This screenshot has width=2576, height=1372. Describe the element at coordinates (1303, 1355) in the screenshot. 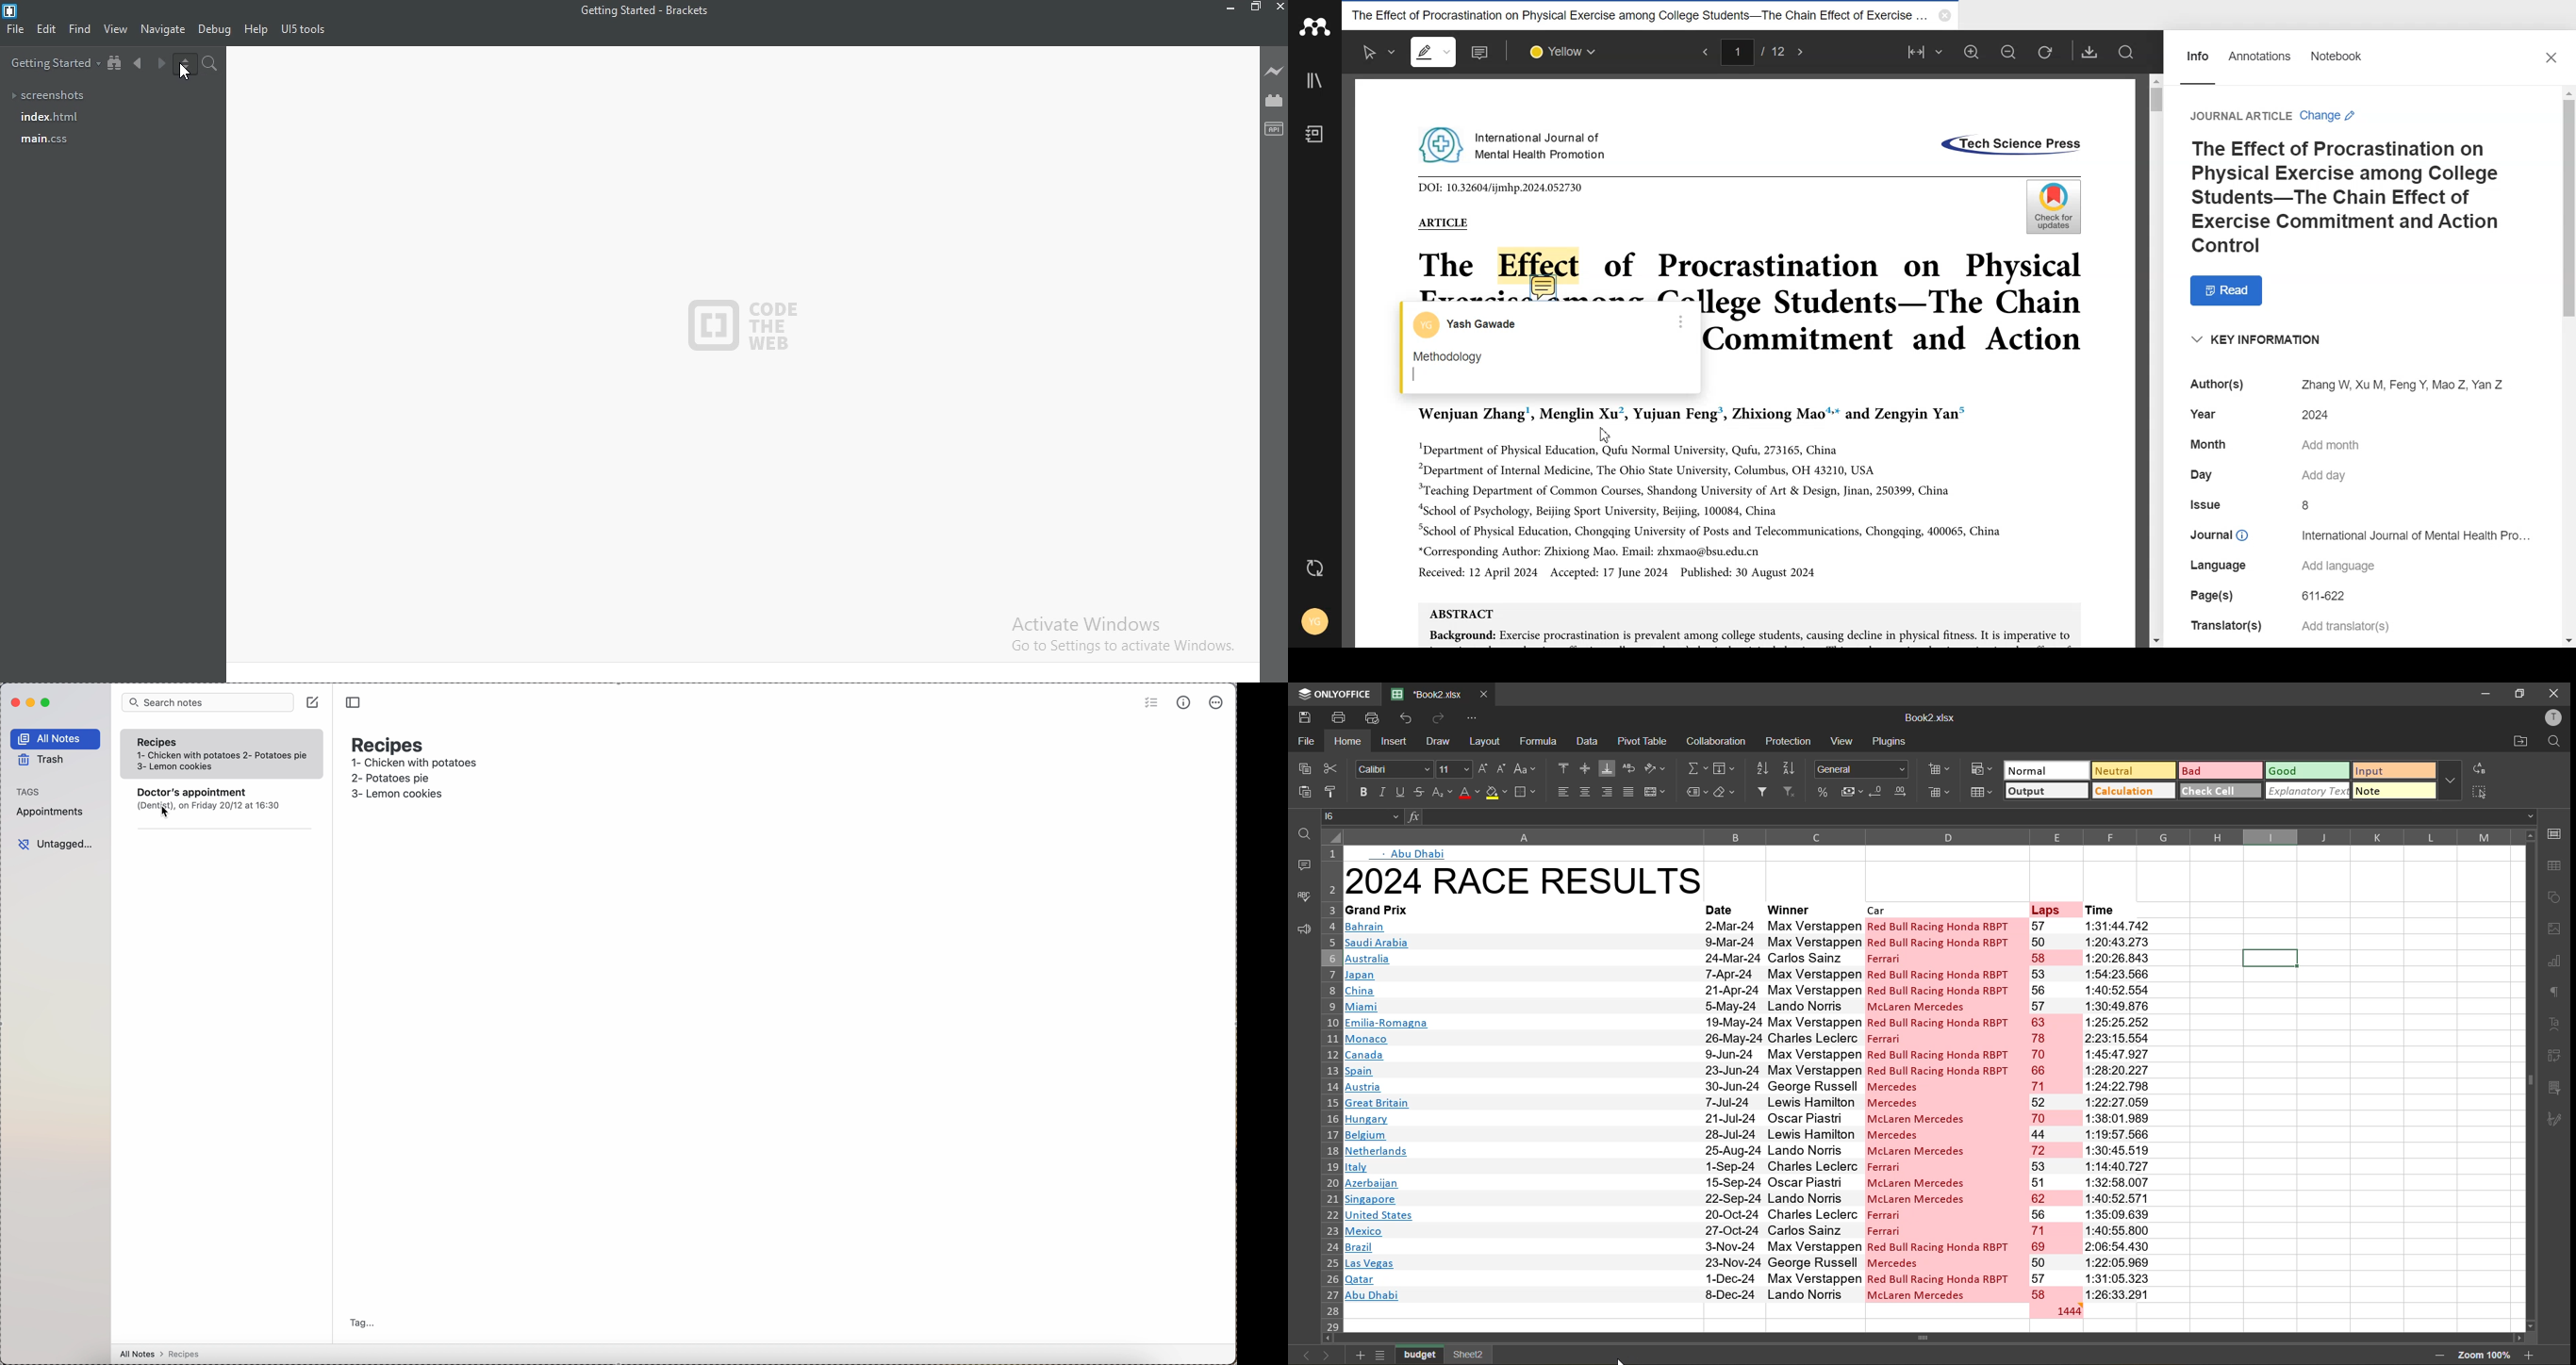

I see `previous` at that location.